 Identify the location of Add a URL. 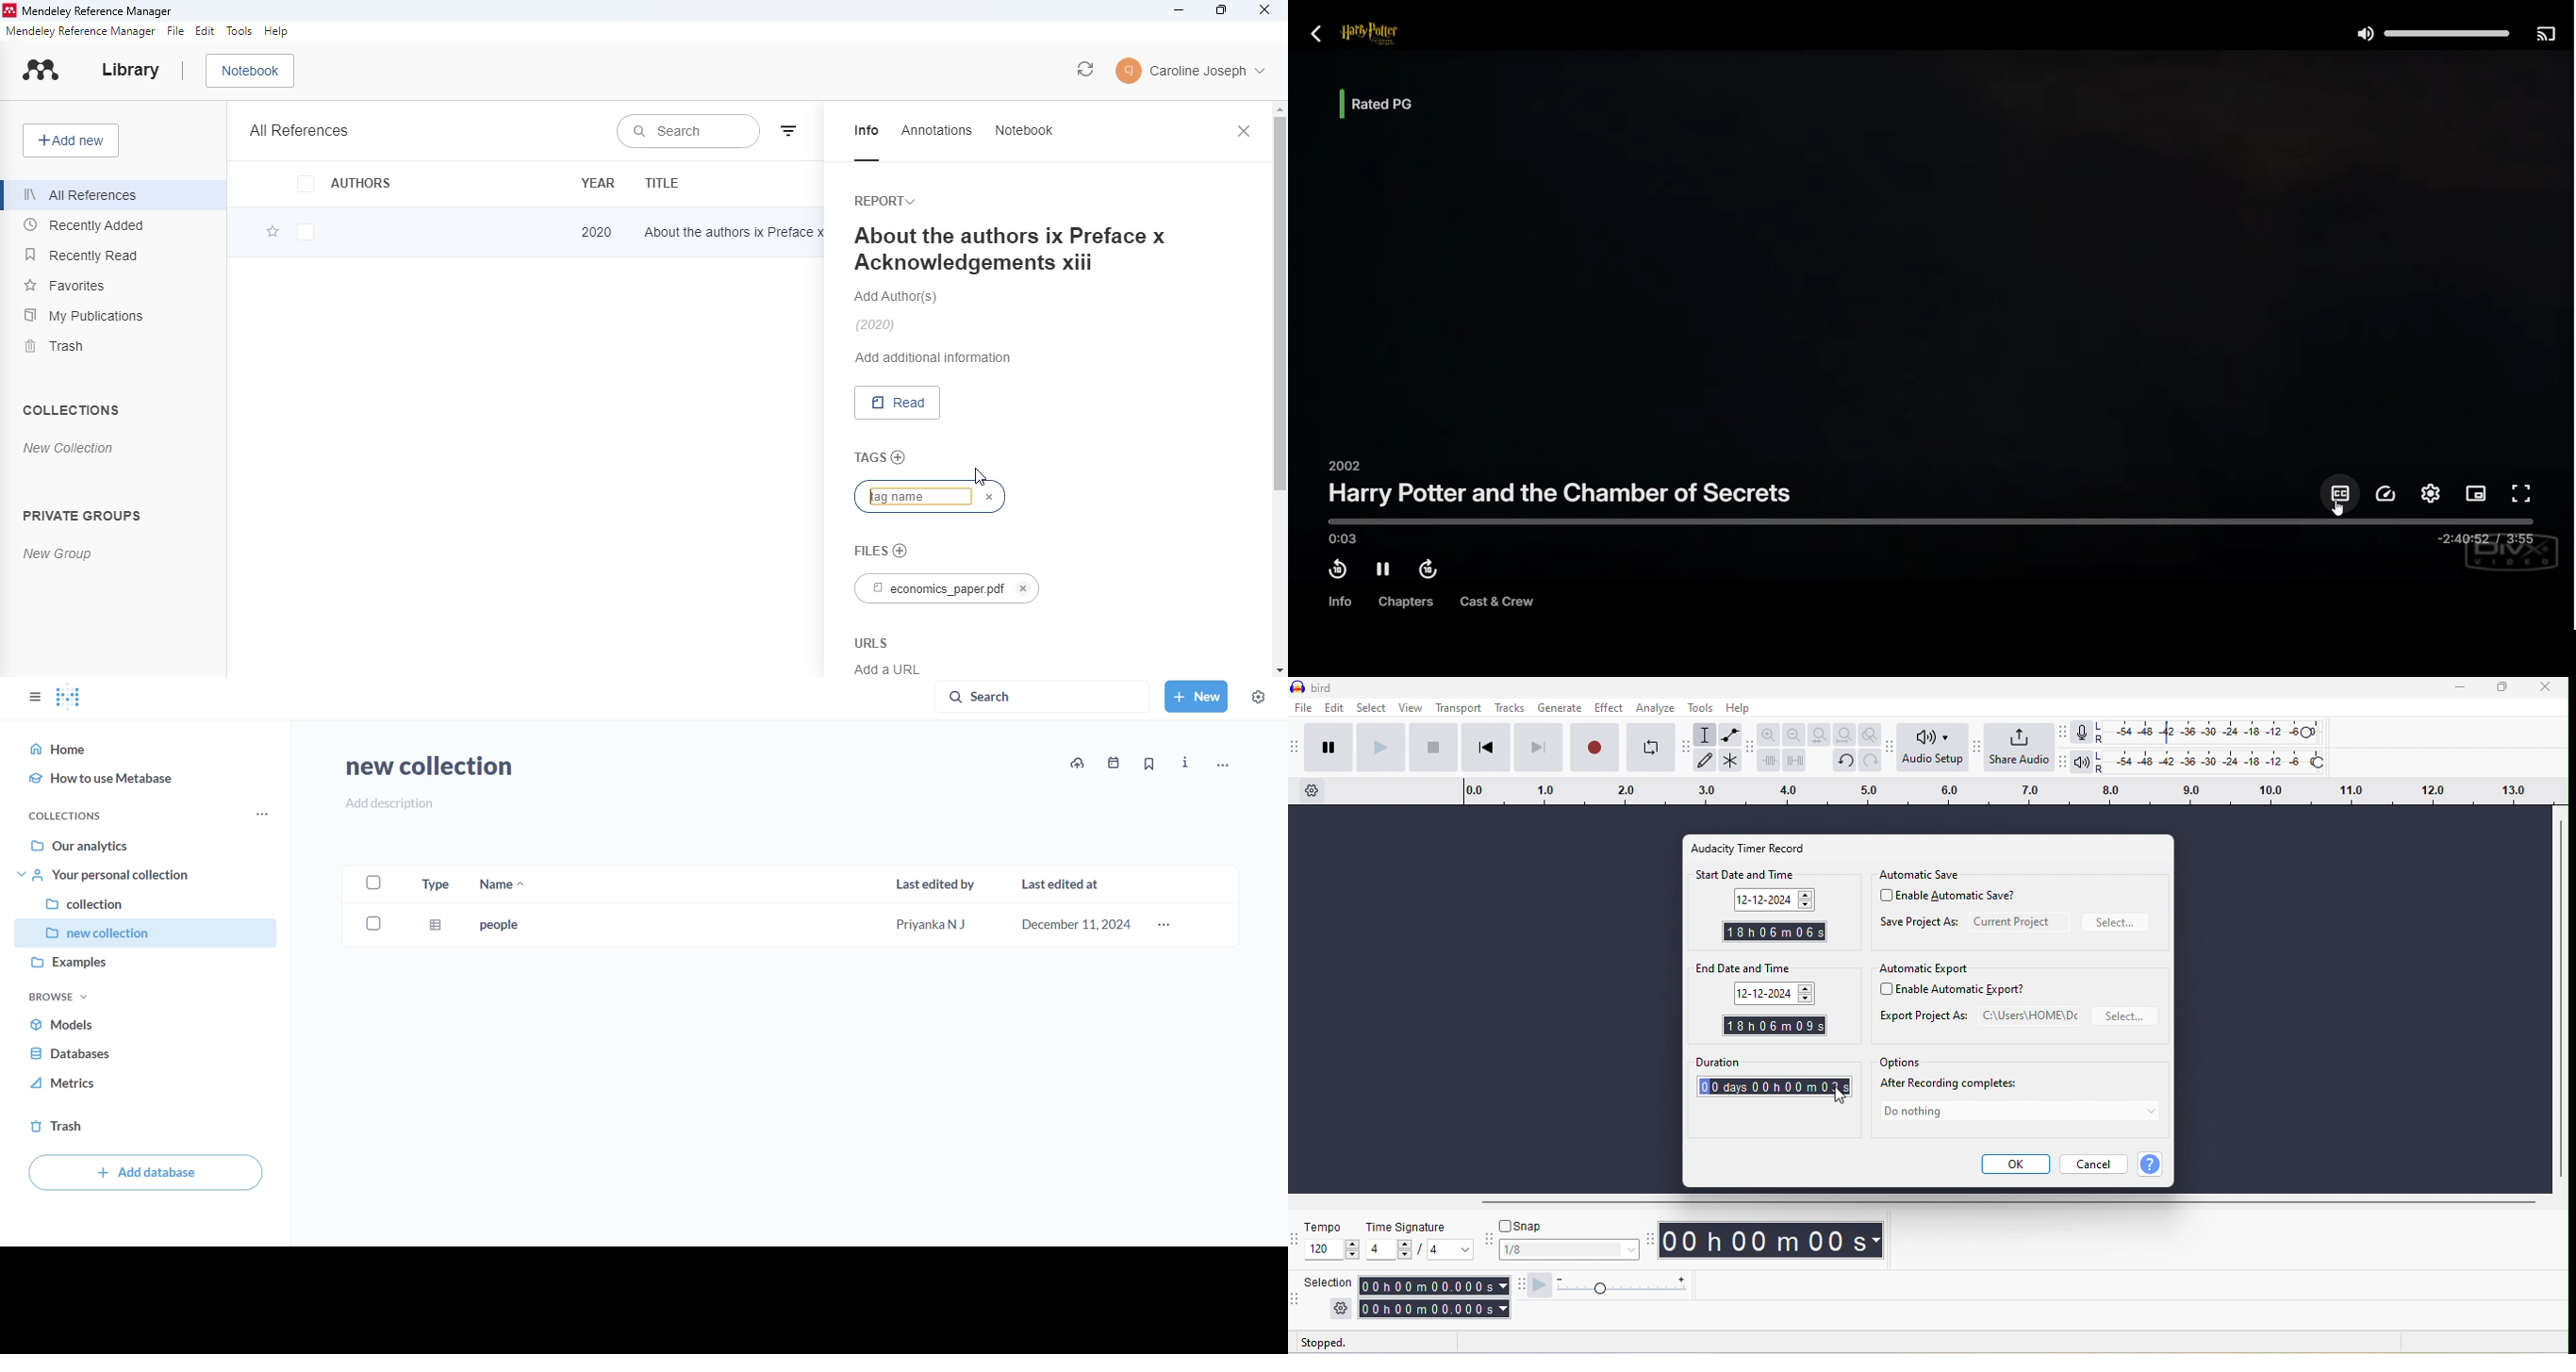
(887, 668).